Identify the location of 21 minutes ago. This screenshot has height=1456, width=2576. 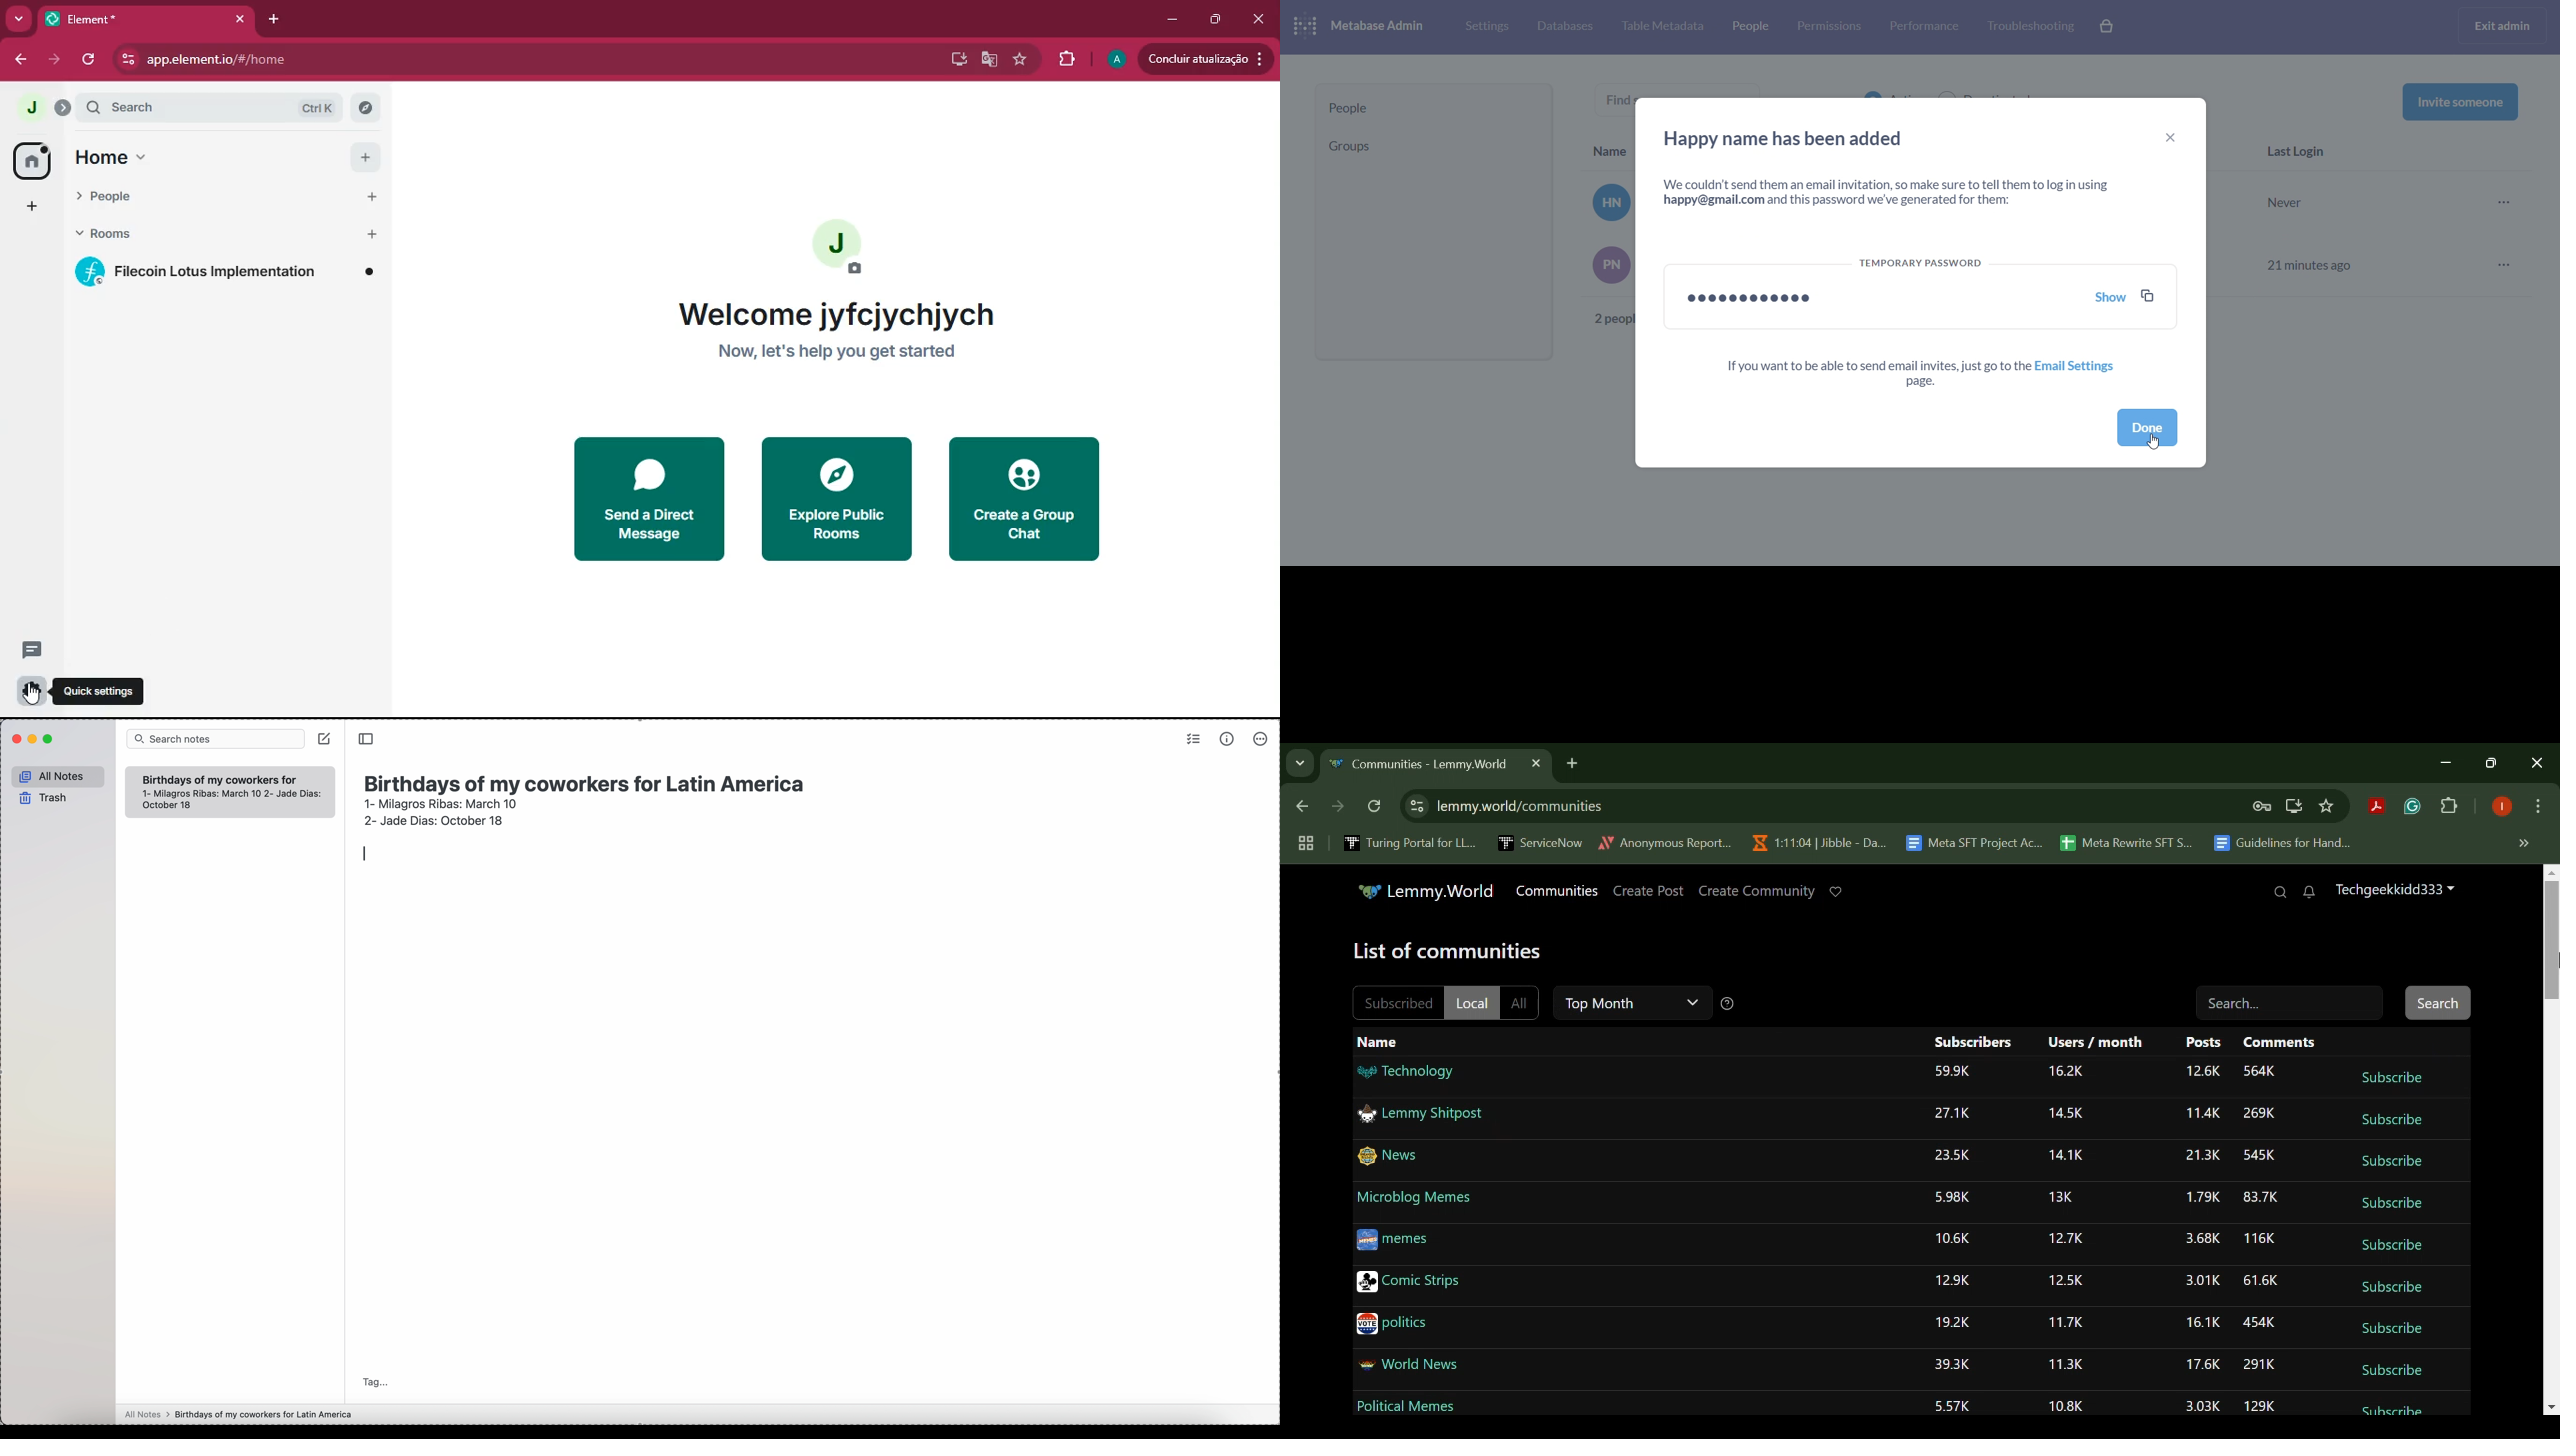
(2308, 265).